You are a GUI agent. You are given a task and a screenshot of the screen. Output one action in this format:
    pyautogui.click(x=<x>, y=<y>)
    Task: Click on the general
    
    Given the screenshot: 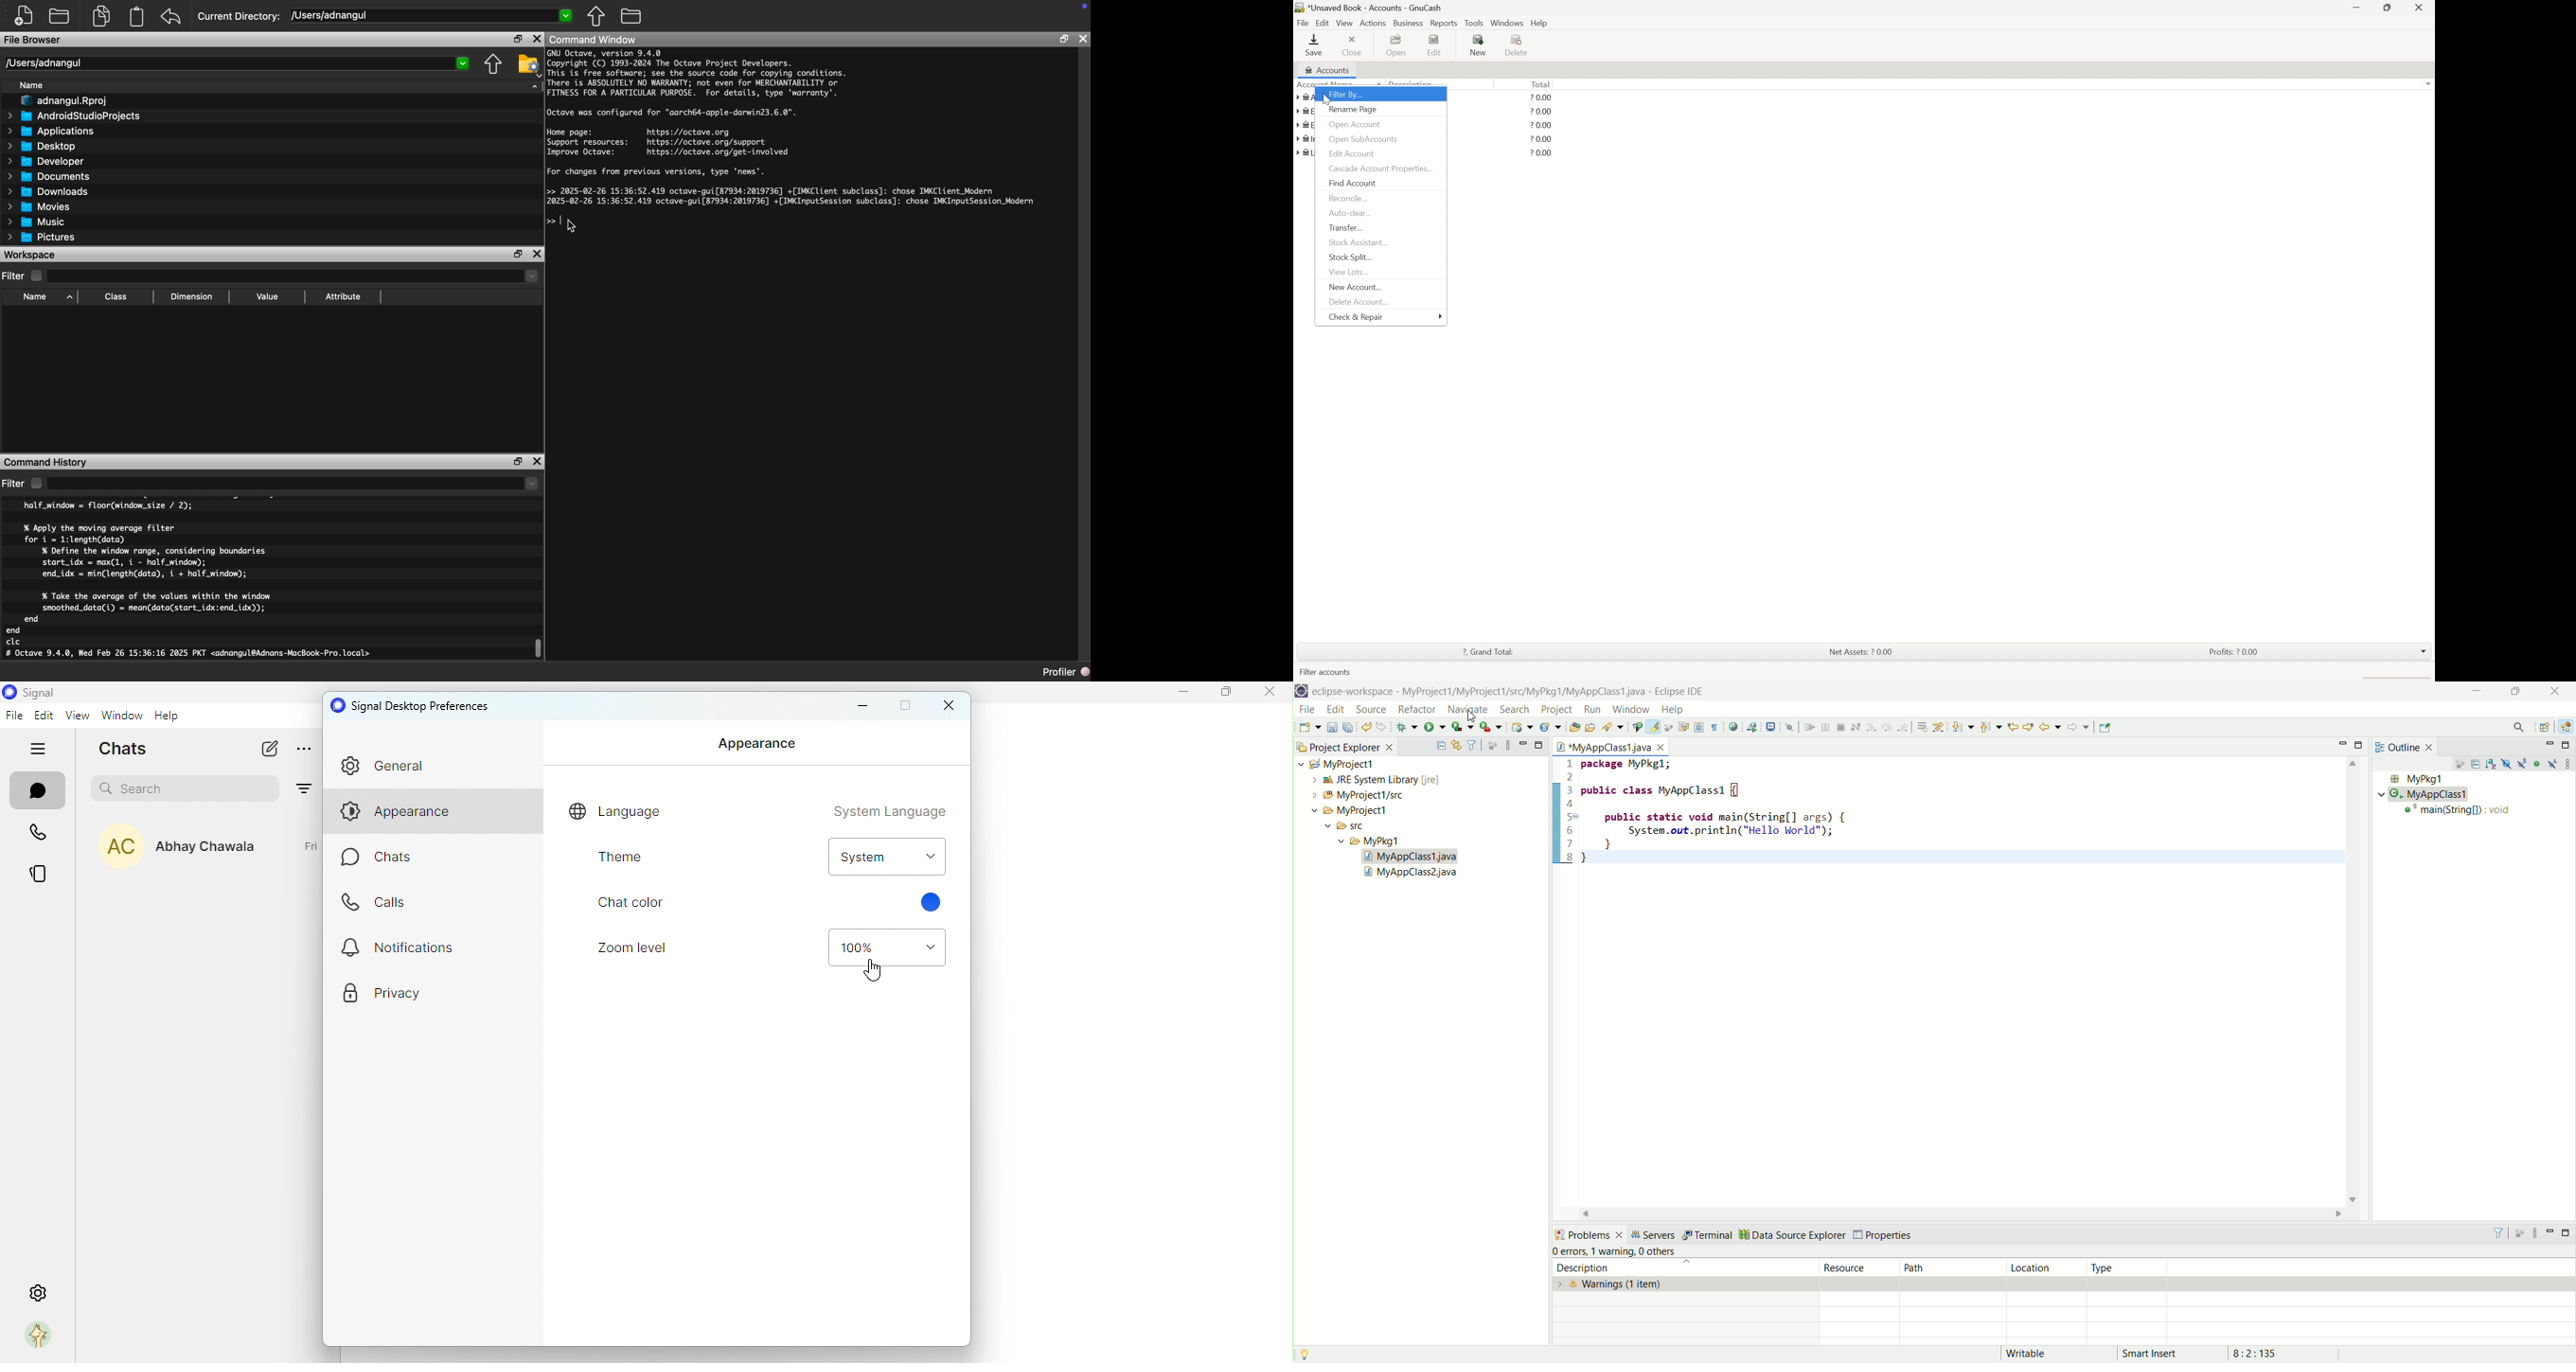 What is the action you would take?
    pyautogui.click(x=424, y=769)
    